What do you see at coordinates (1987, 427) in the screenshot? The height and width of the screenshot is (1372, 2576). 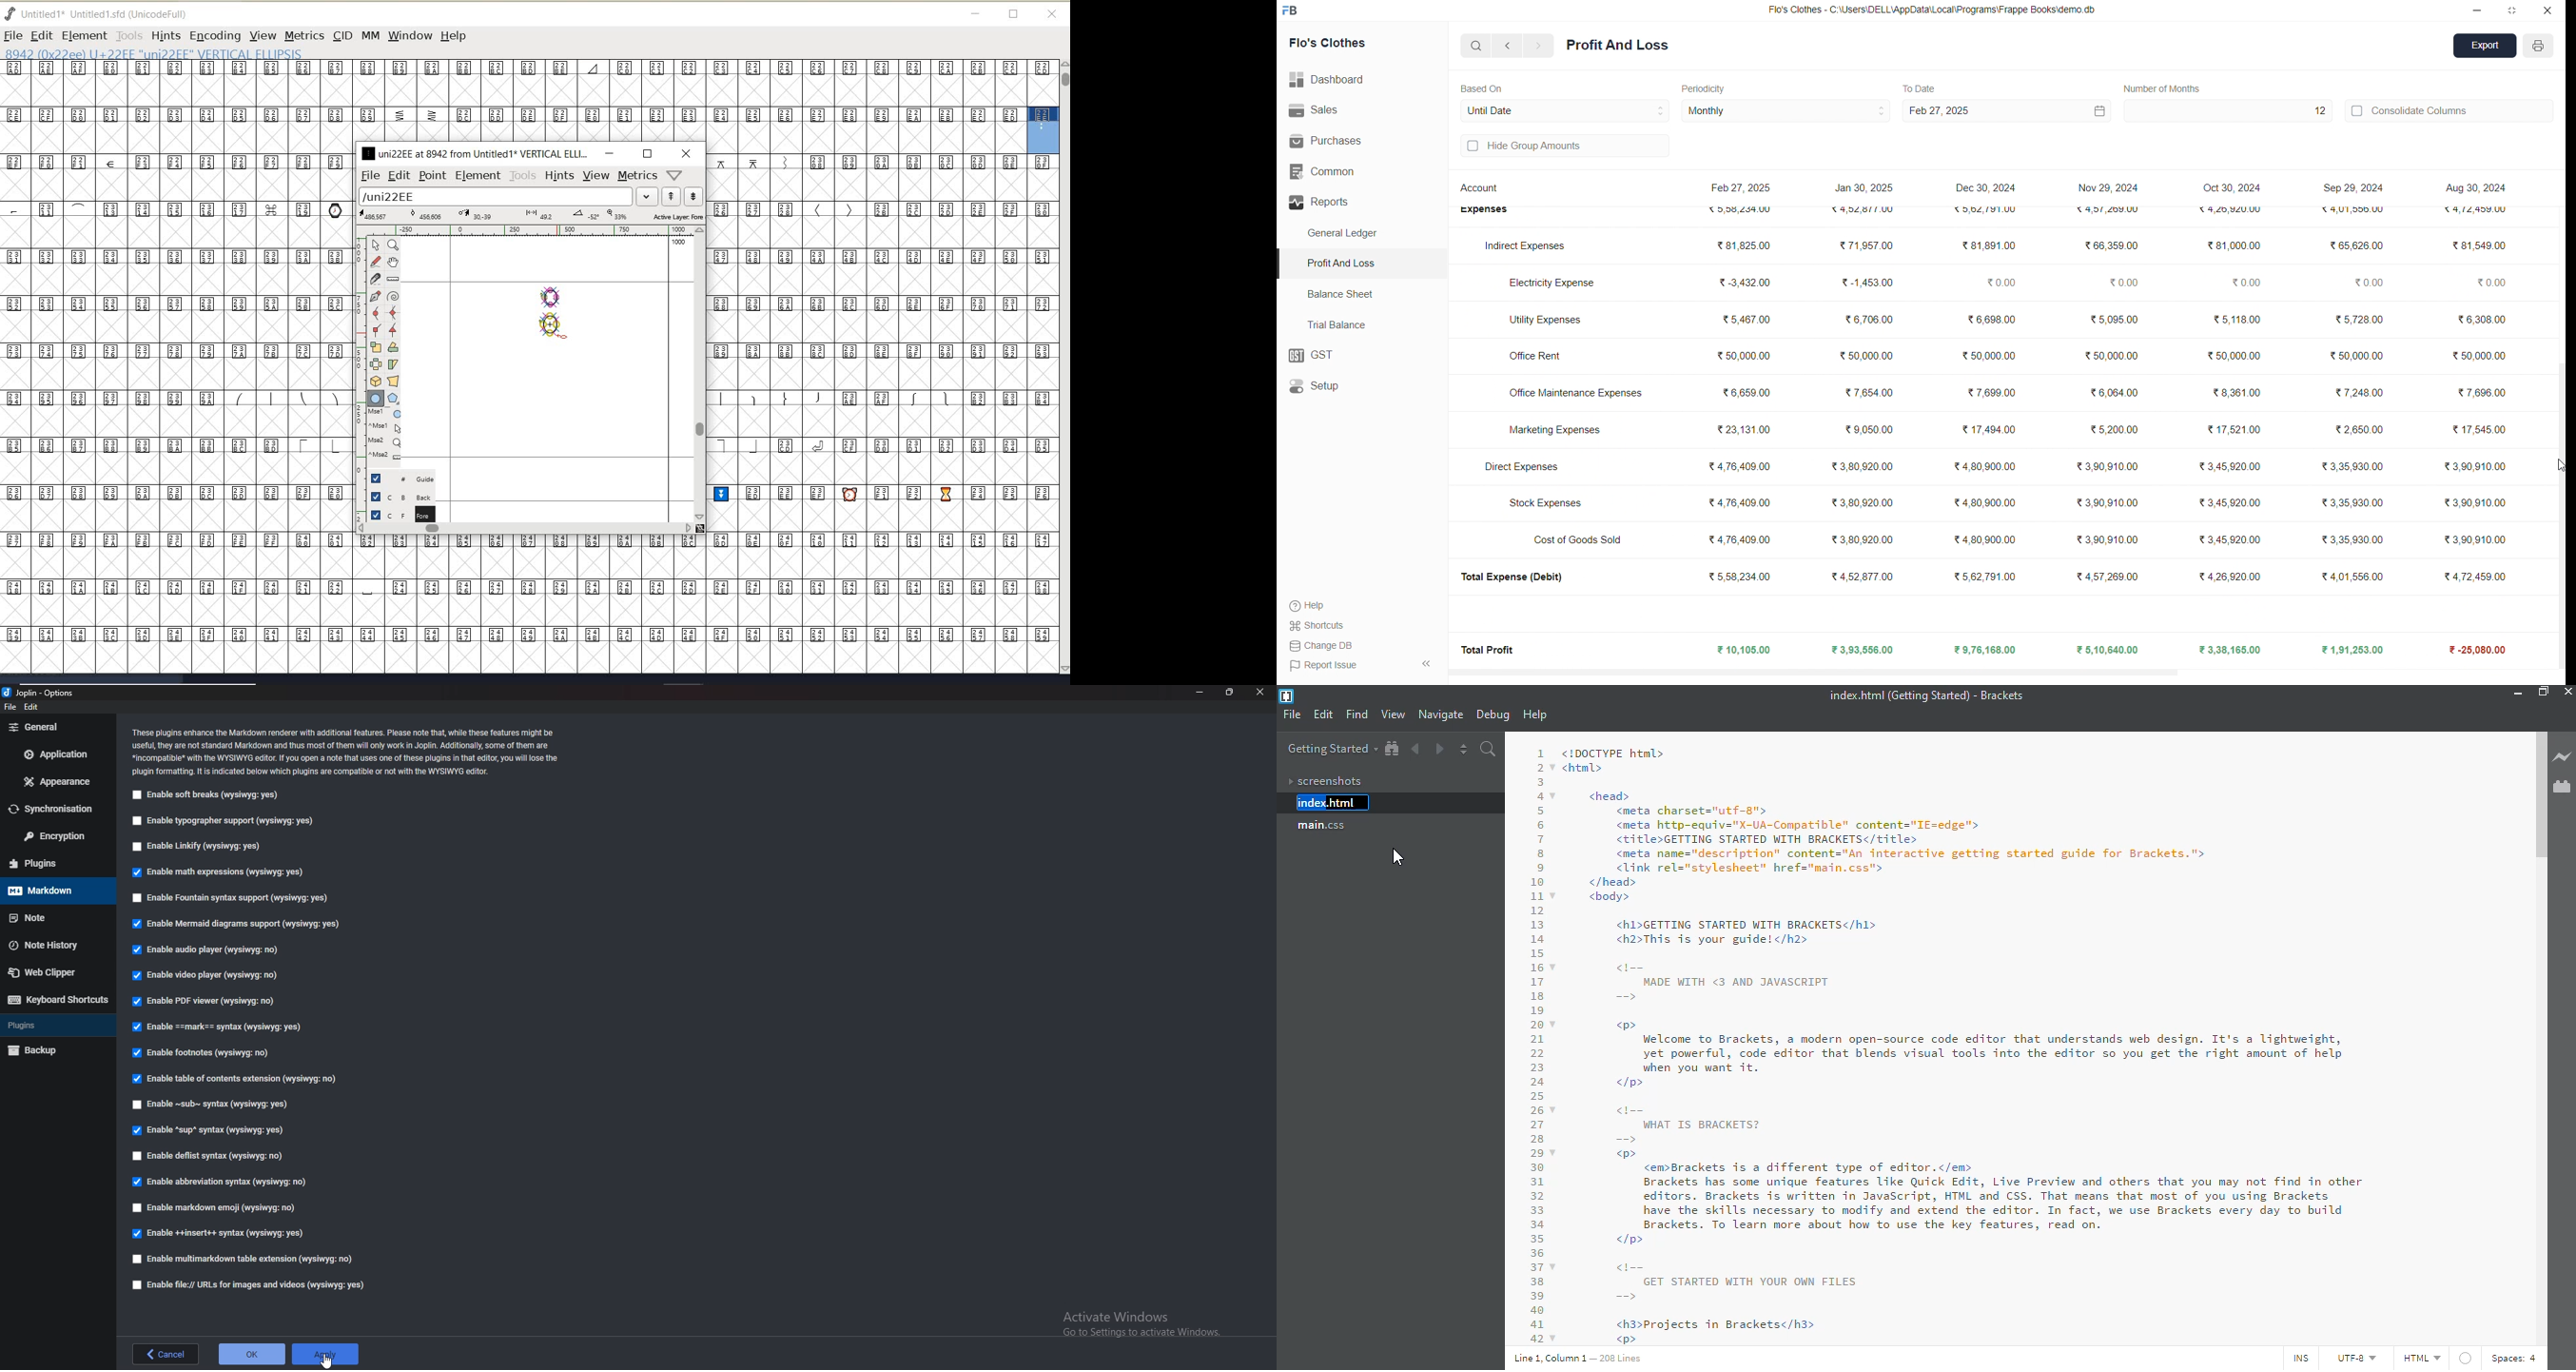 I see `₹ 17,494.00` at bounding box center [1987, 427].